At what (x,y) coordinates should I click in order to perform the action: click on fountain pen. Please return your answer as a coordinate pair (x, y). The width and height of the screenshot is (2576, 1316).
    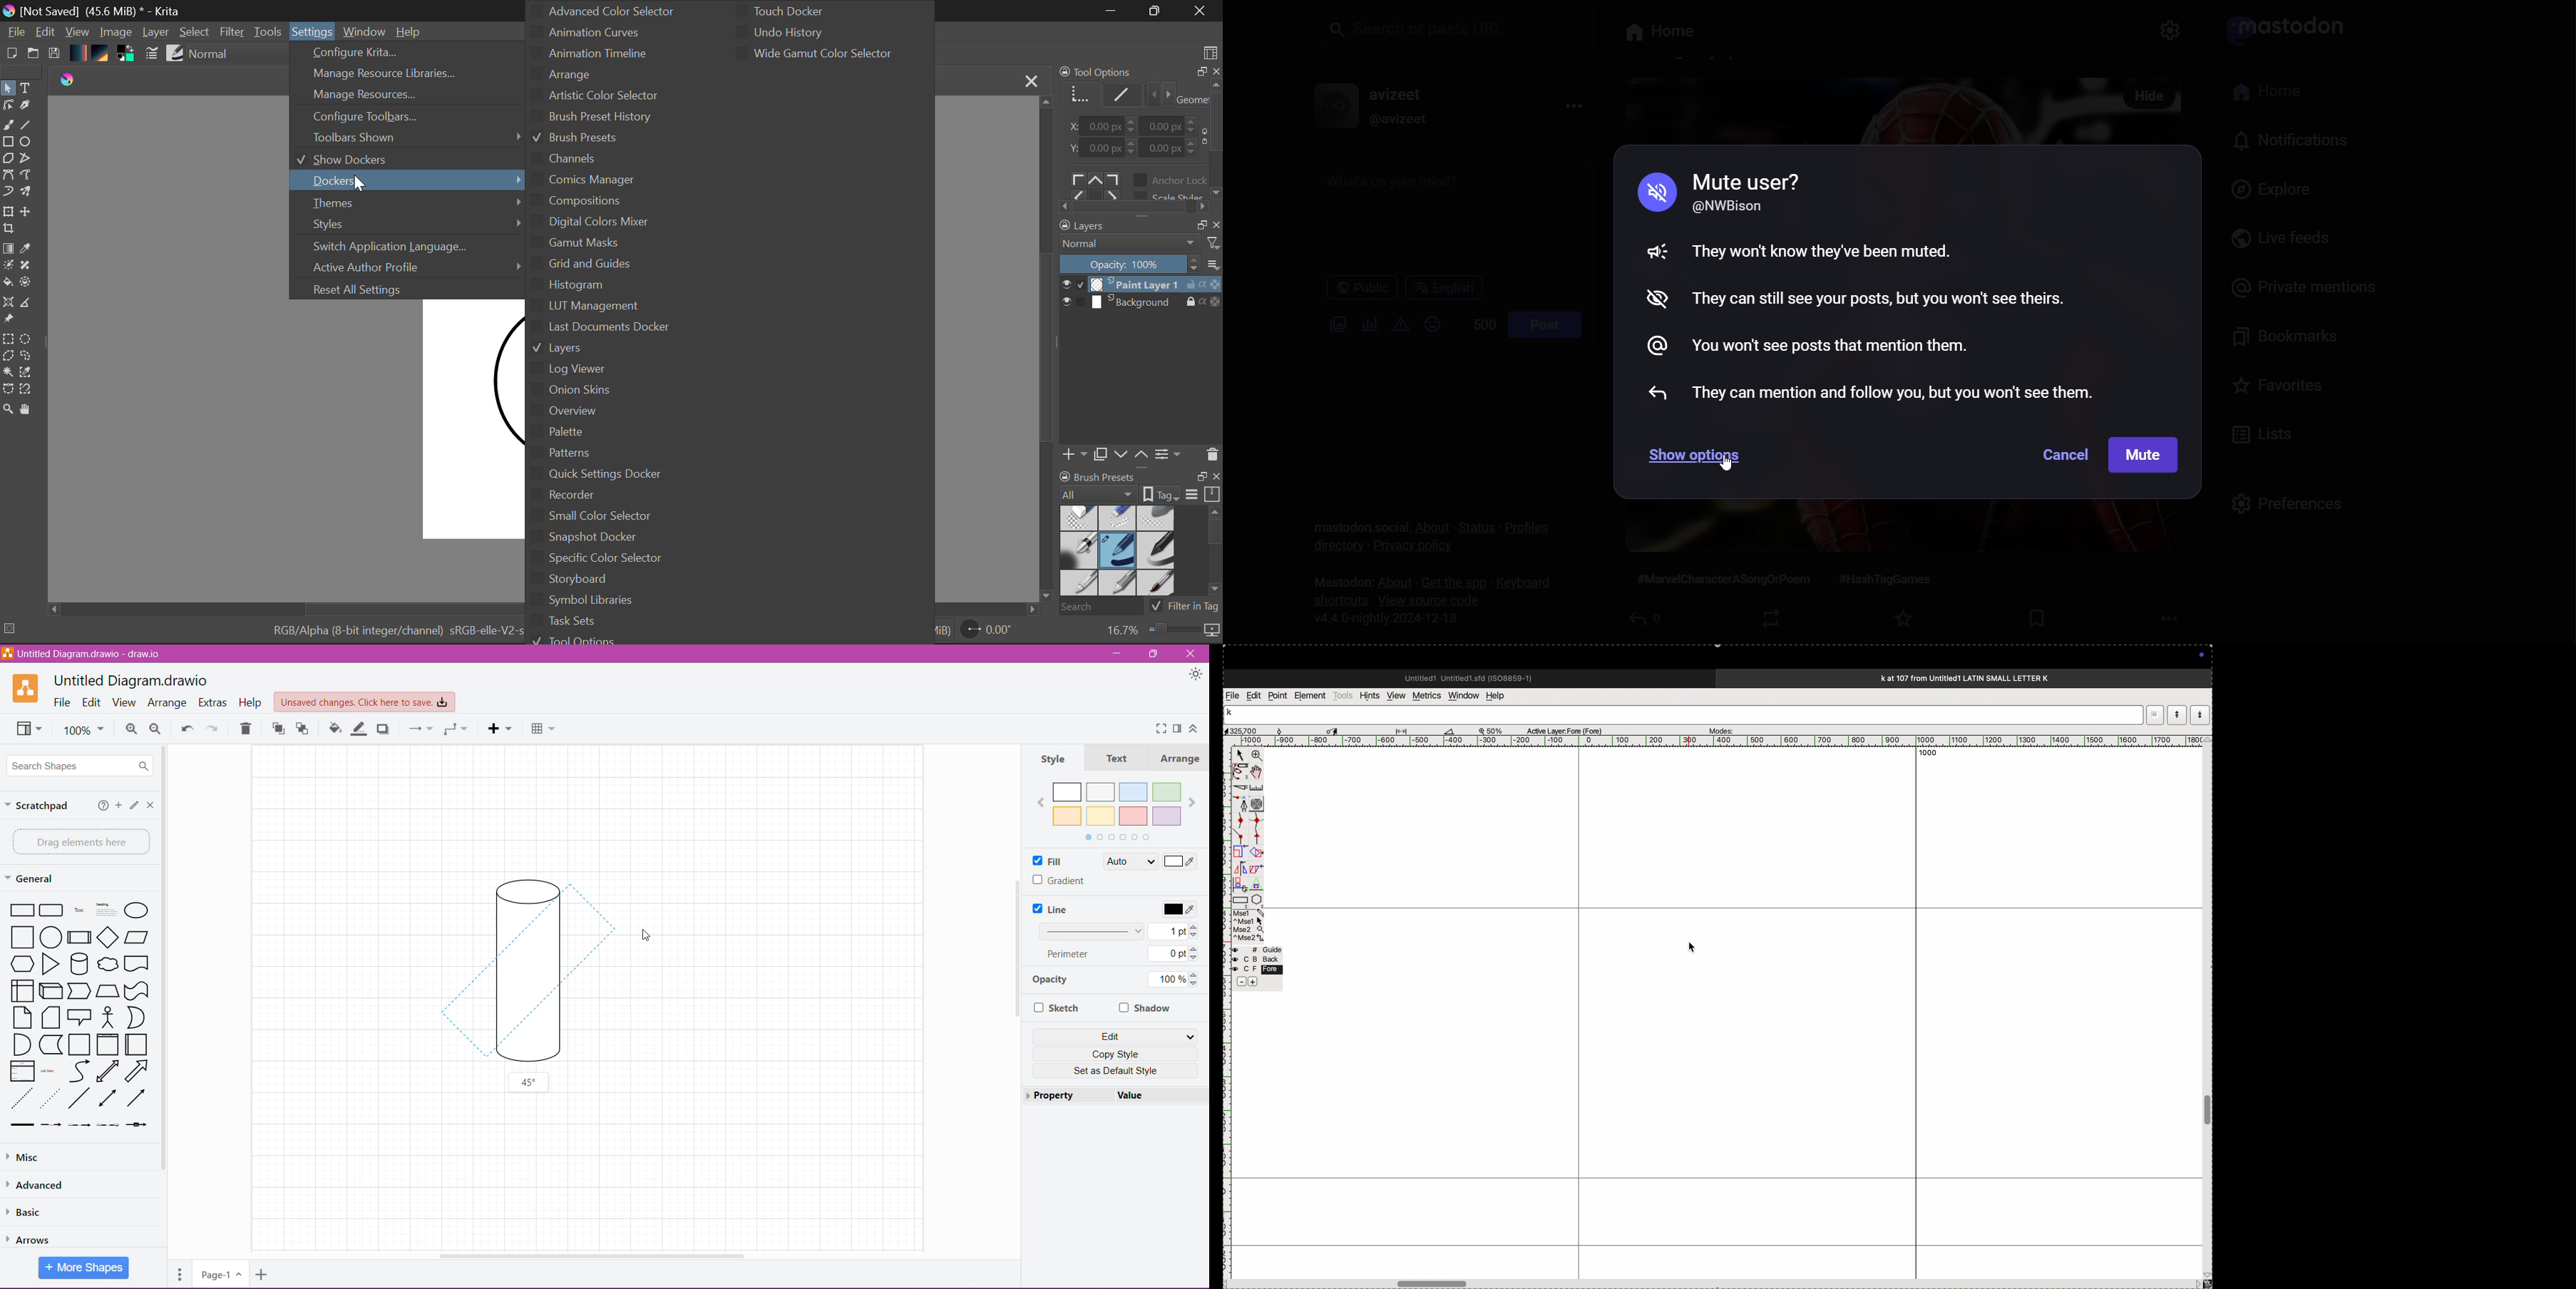
    Looking at the image, I should click on (1243, 804).